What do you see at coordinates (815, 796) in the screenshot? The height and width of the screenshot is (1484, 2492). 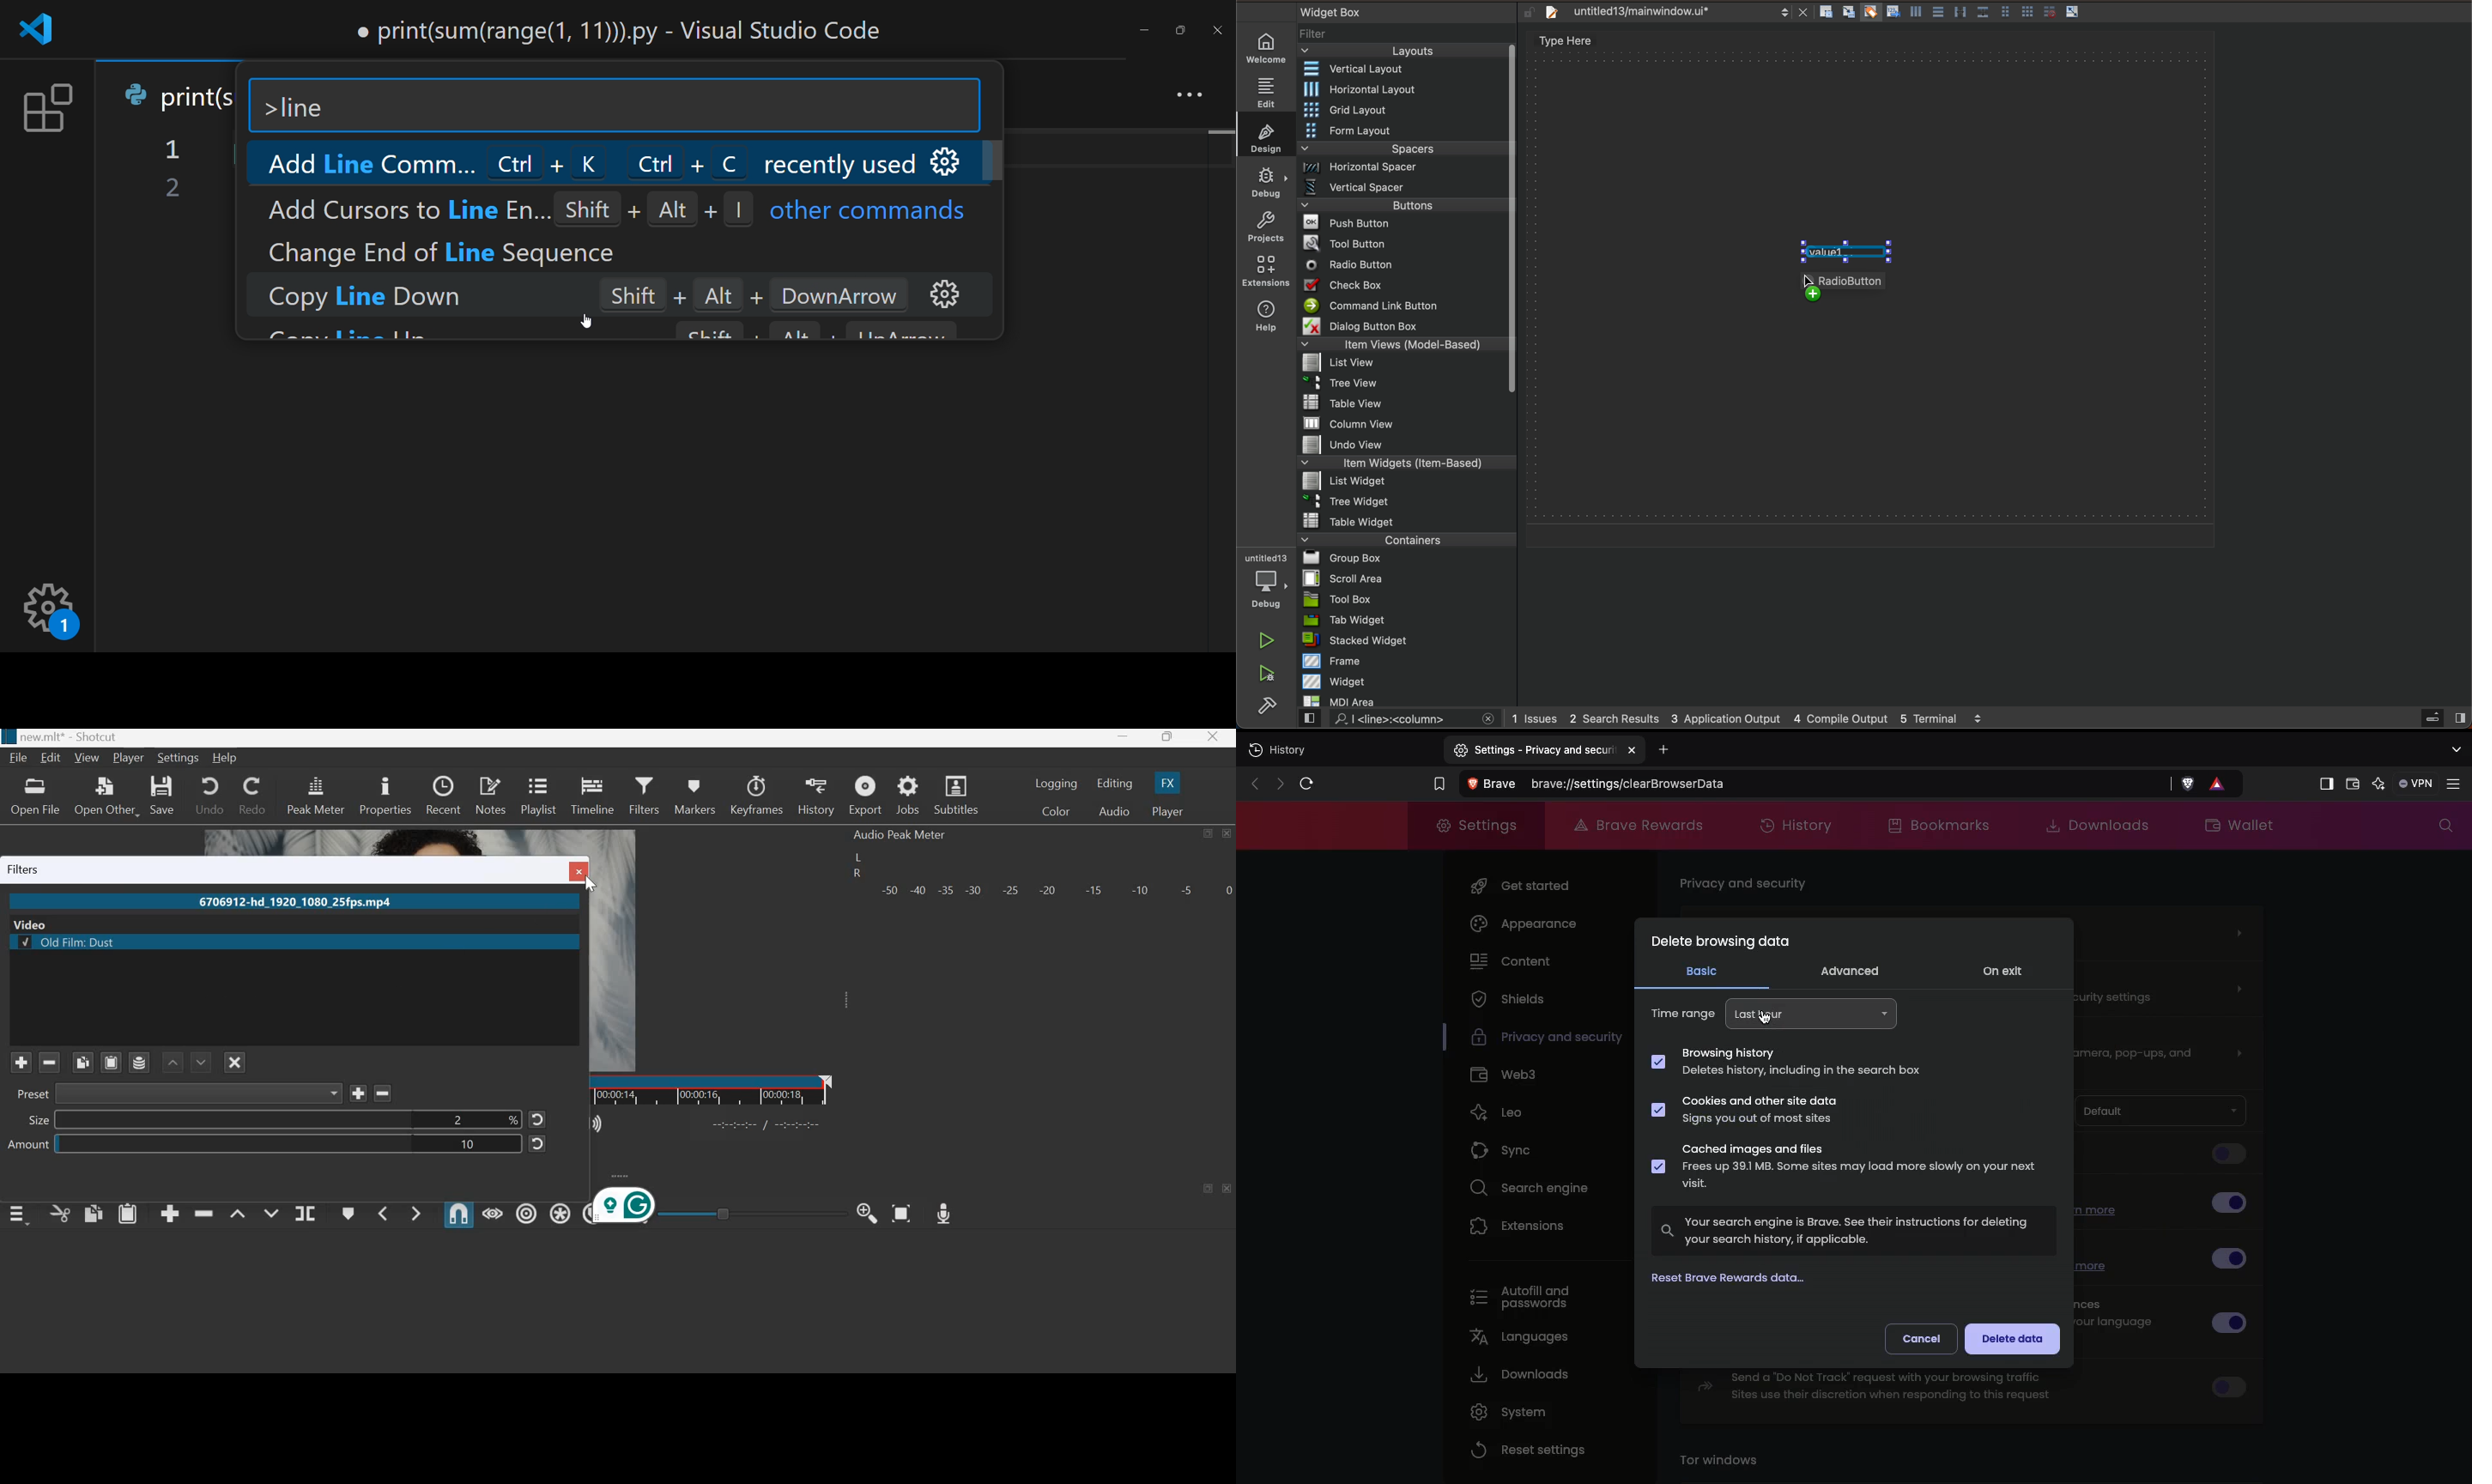 I see `history` at bounding box center [815, 796].